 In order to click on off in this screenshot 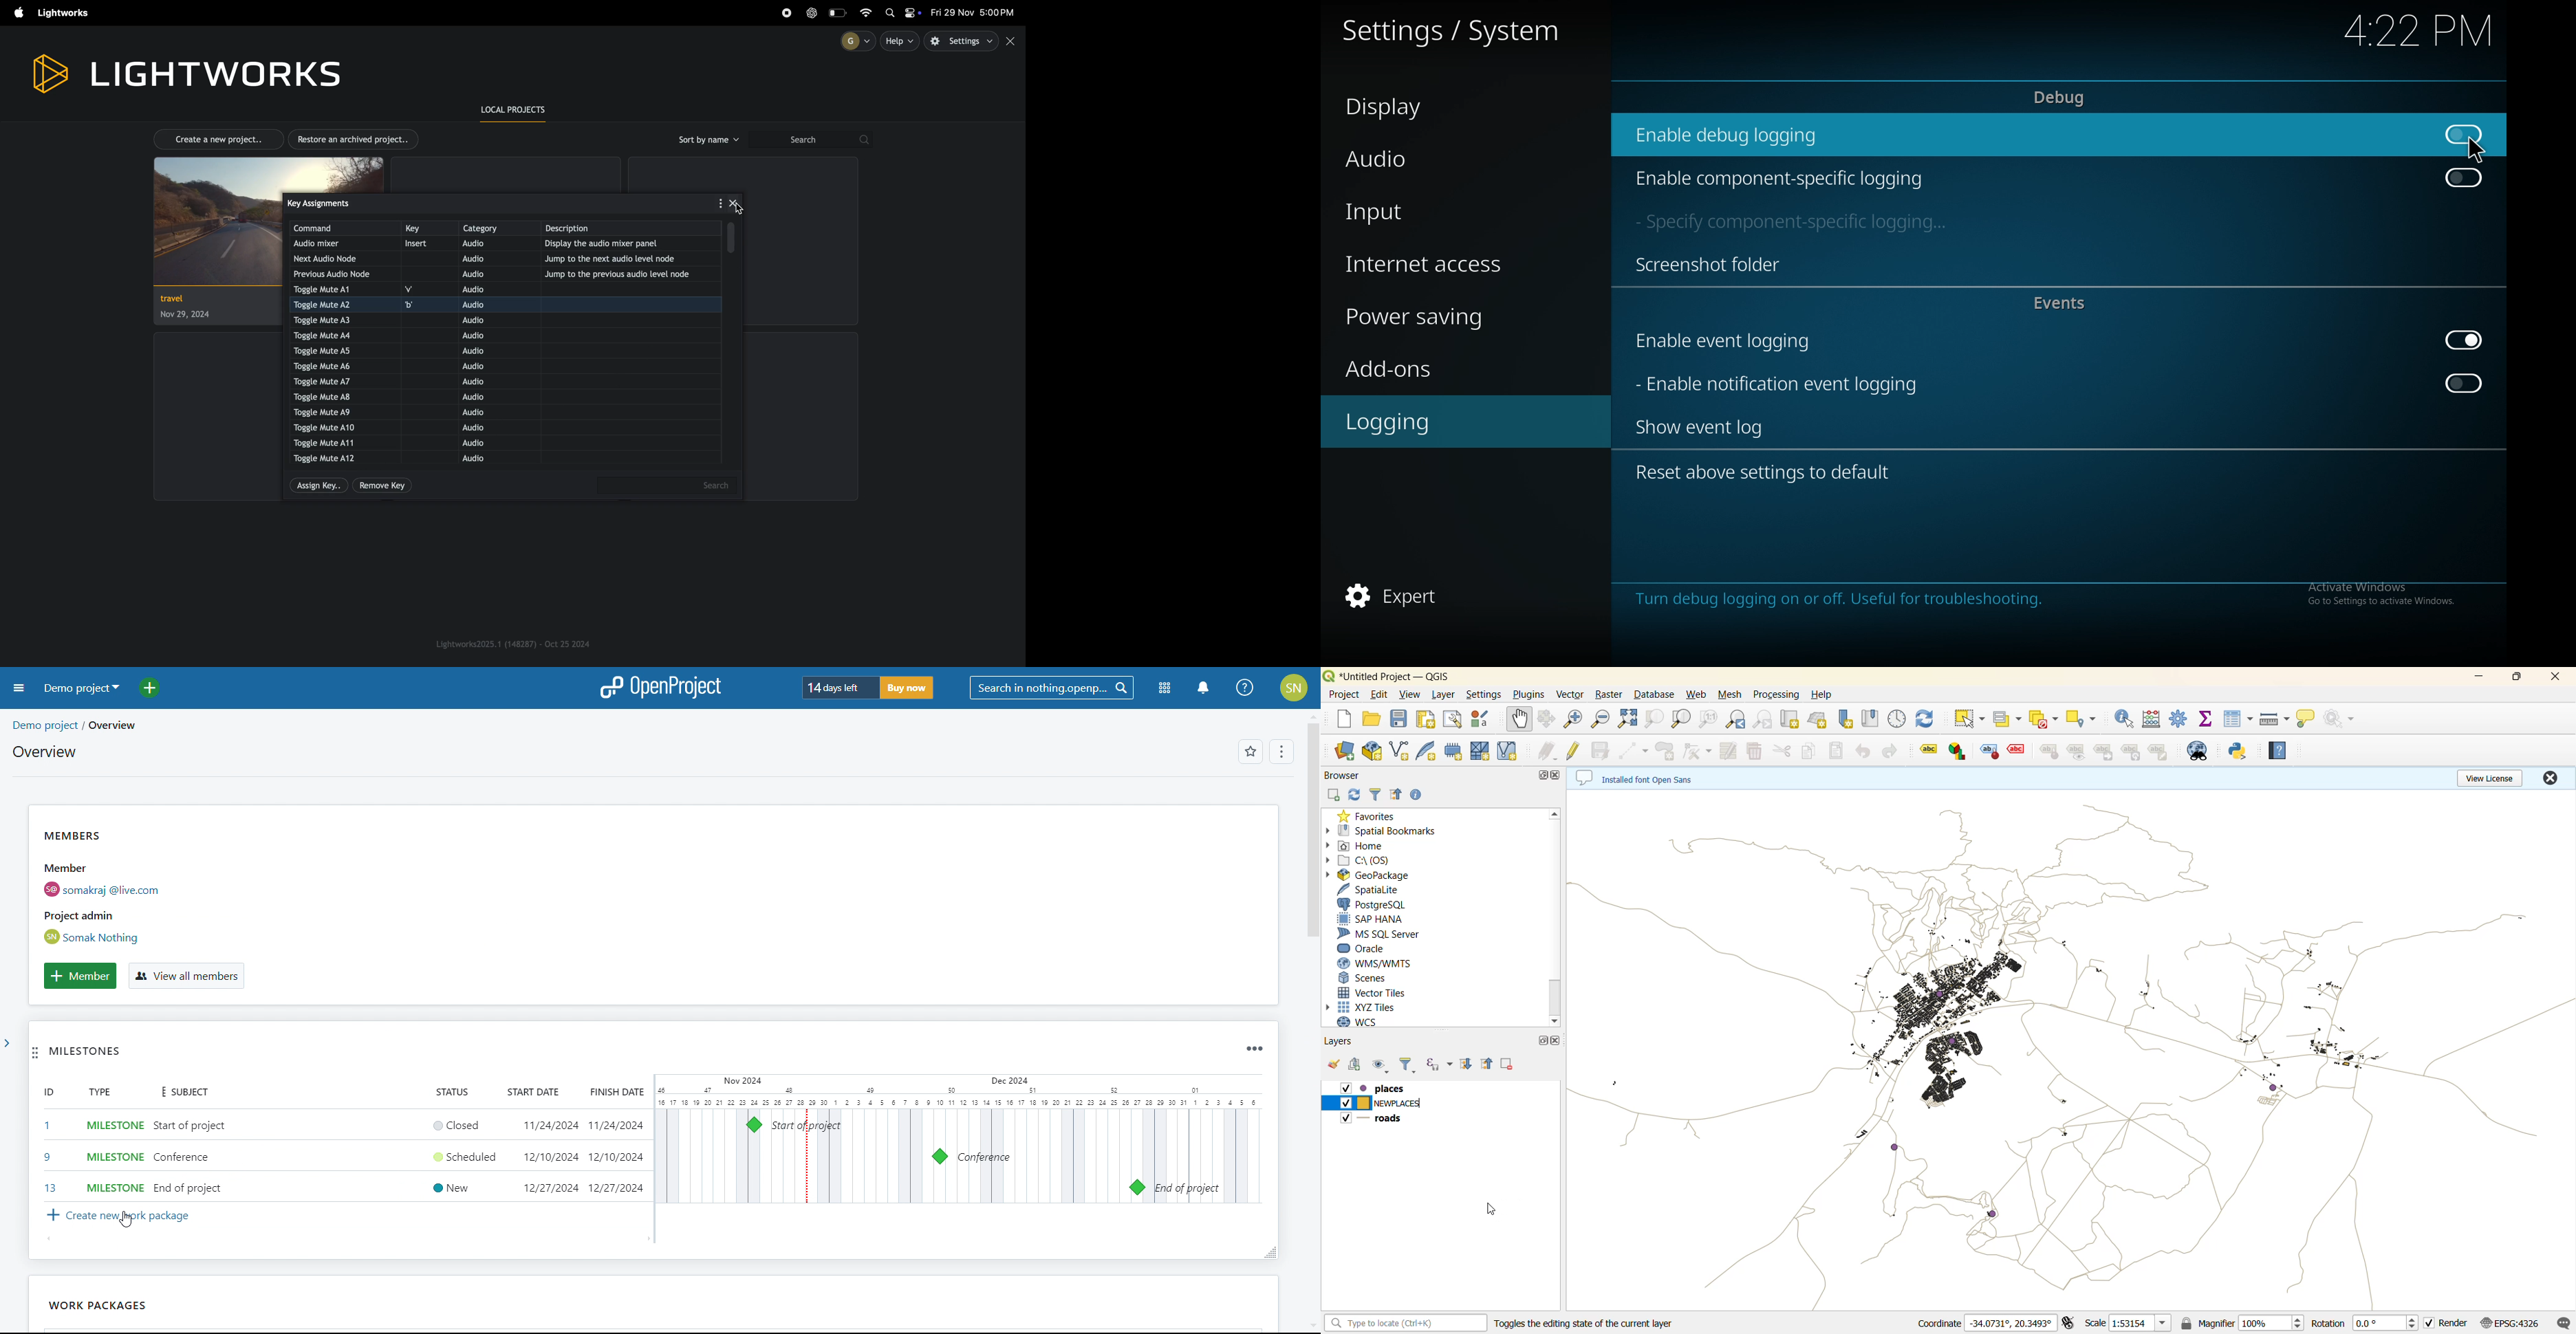, I will do `click(2464, 384)`.